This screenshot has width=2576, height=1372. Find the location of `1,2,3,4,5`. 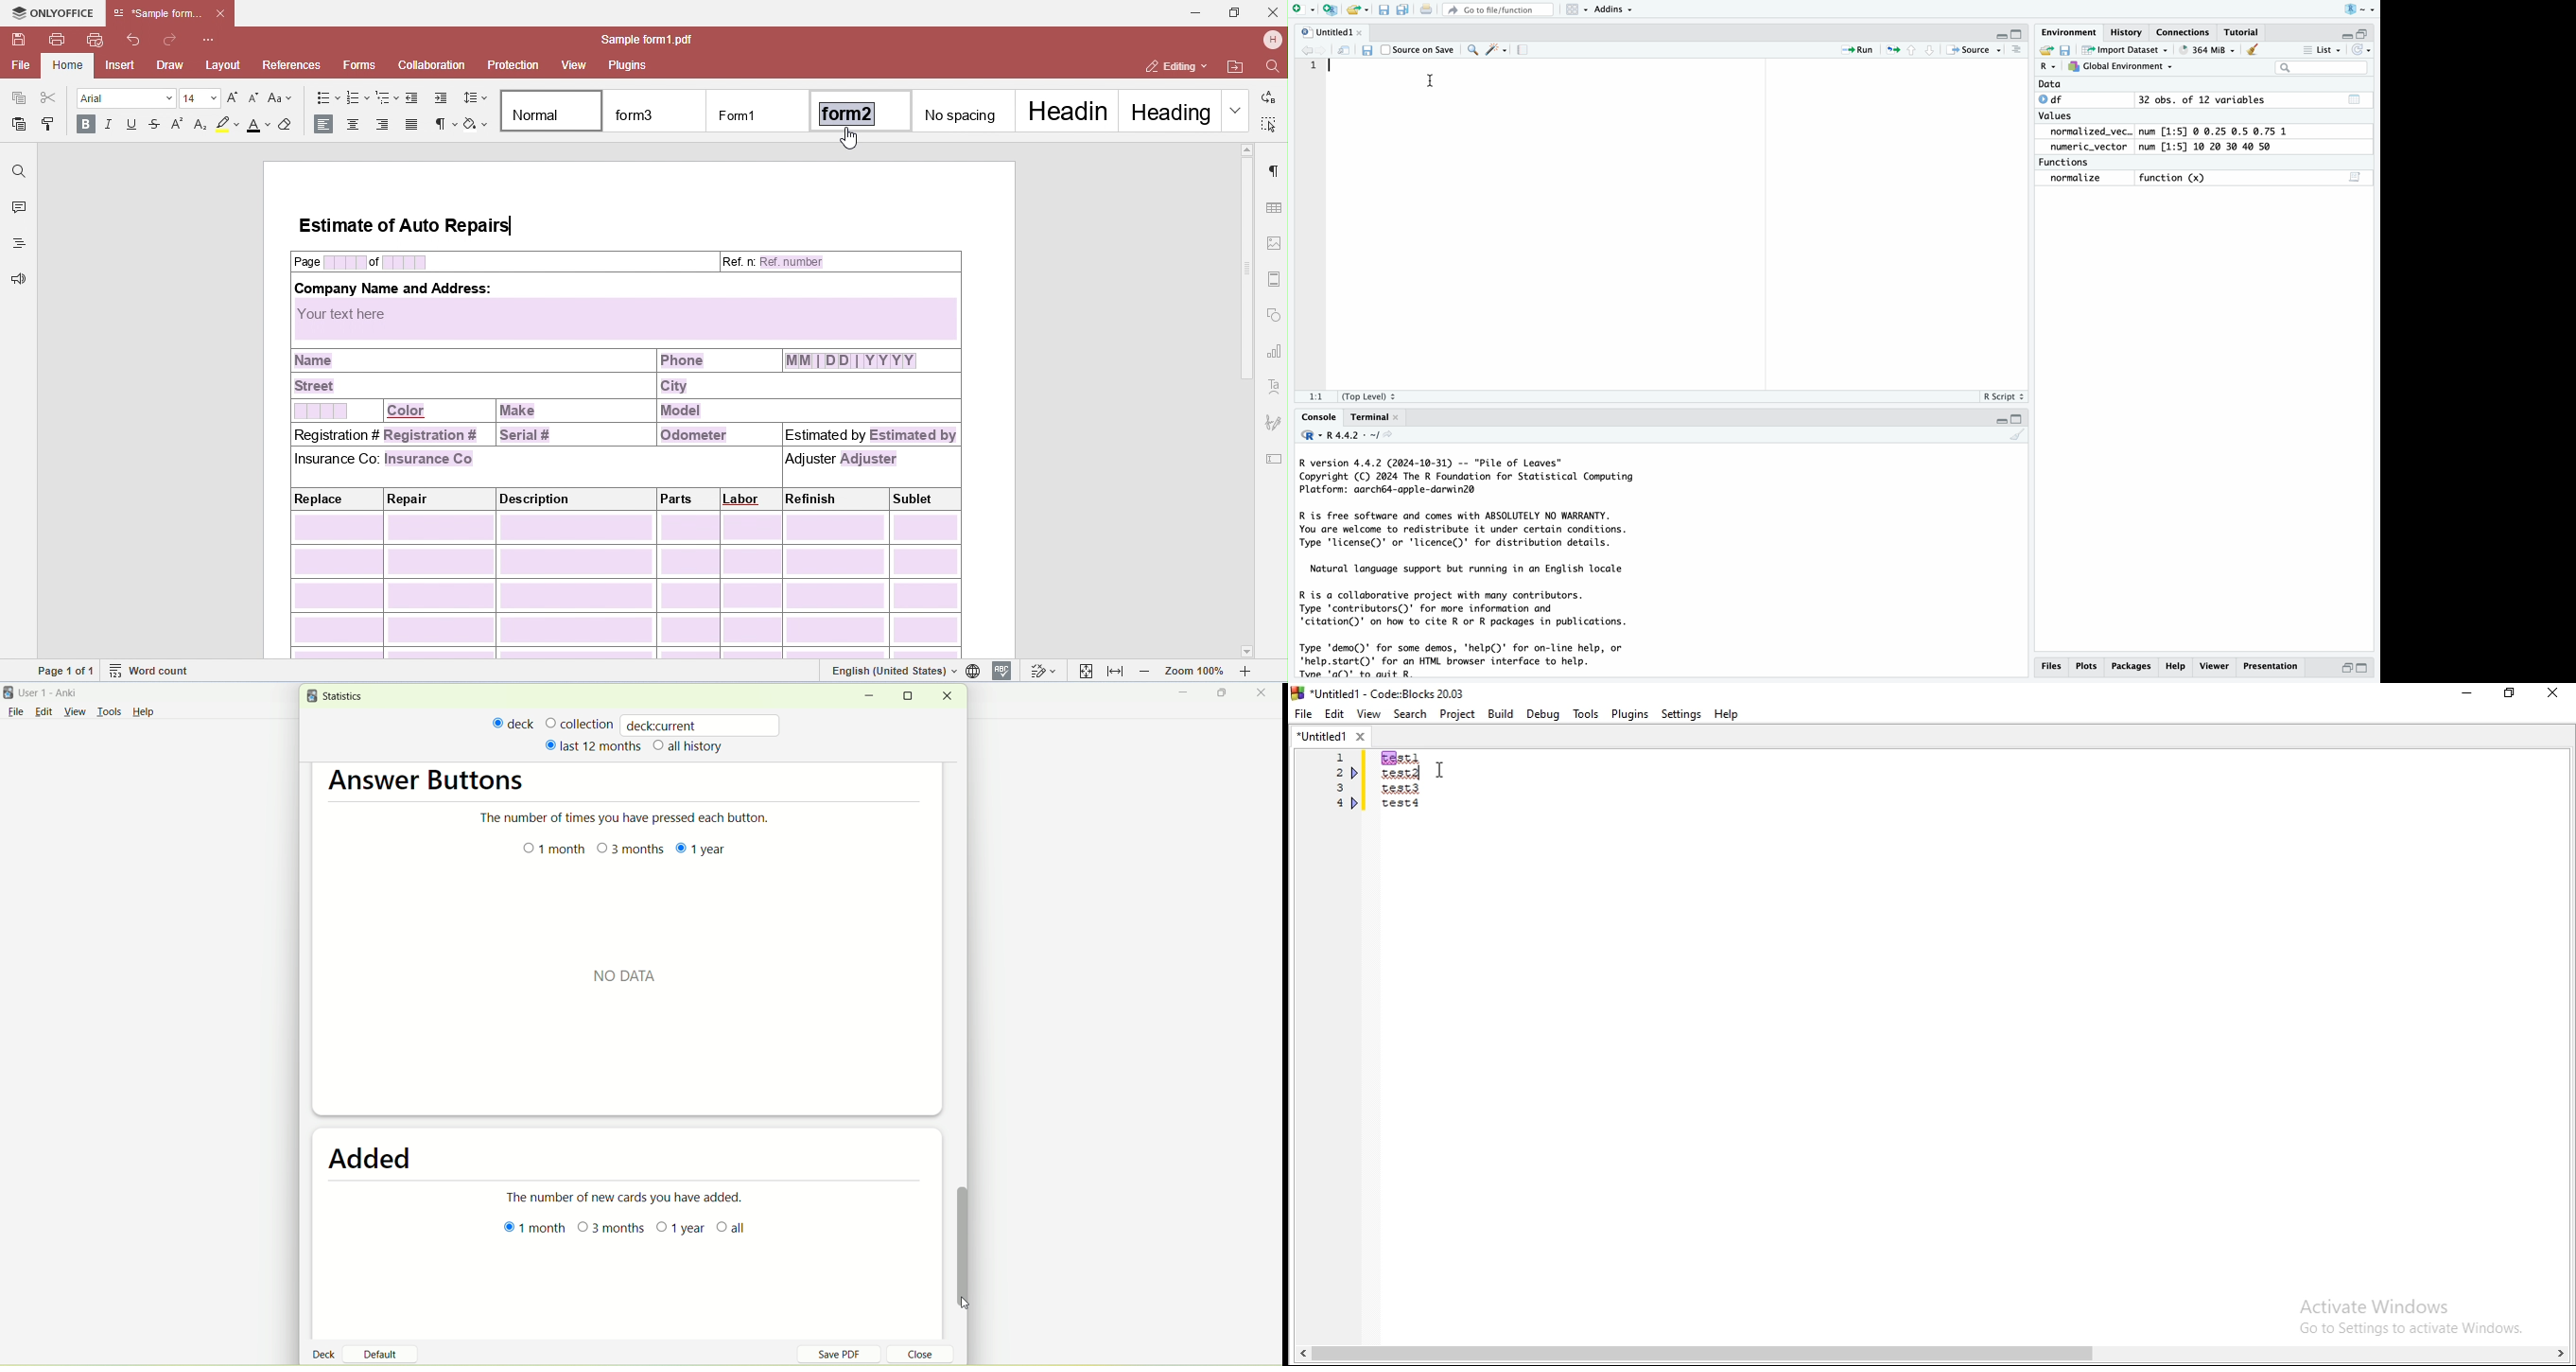

1,2,3,4,5 is located at coordinates (1334, 794).